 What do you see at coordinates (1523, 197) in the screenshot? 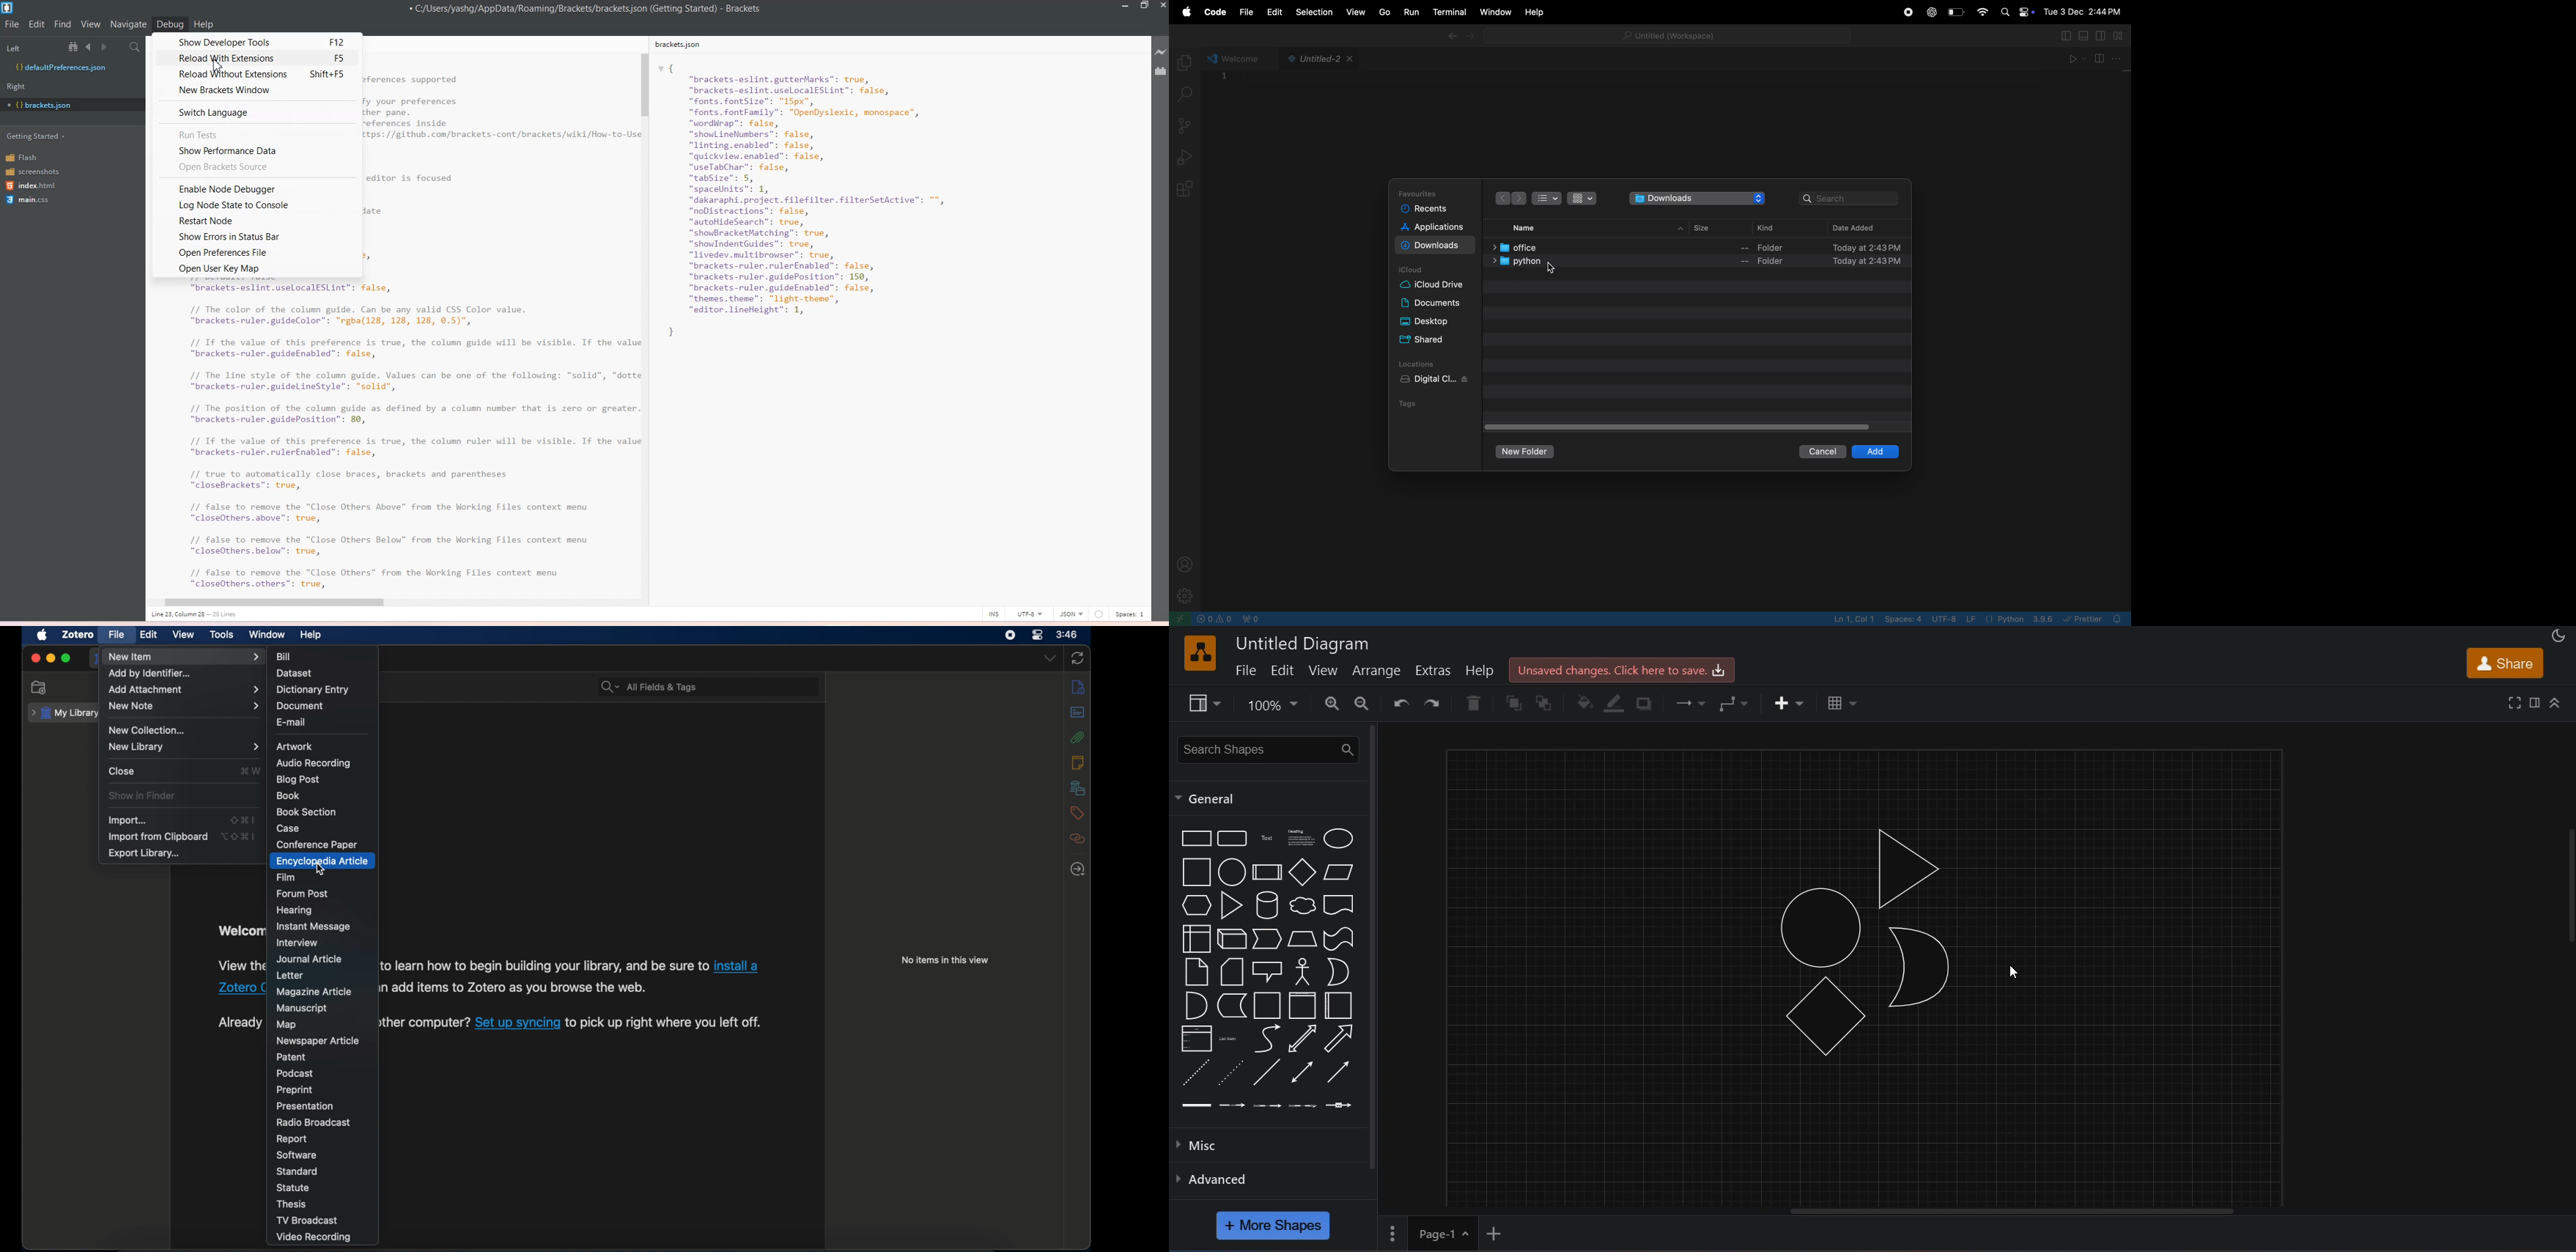
I see `next` at bounding box center [1523, 197].